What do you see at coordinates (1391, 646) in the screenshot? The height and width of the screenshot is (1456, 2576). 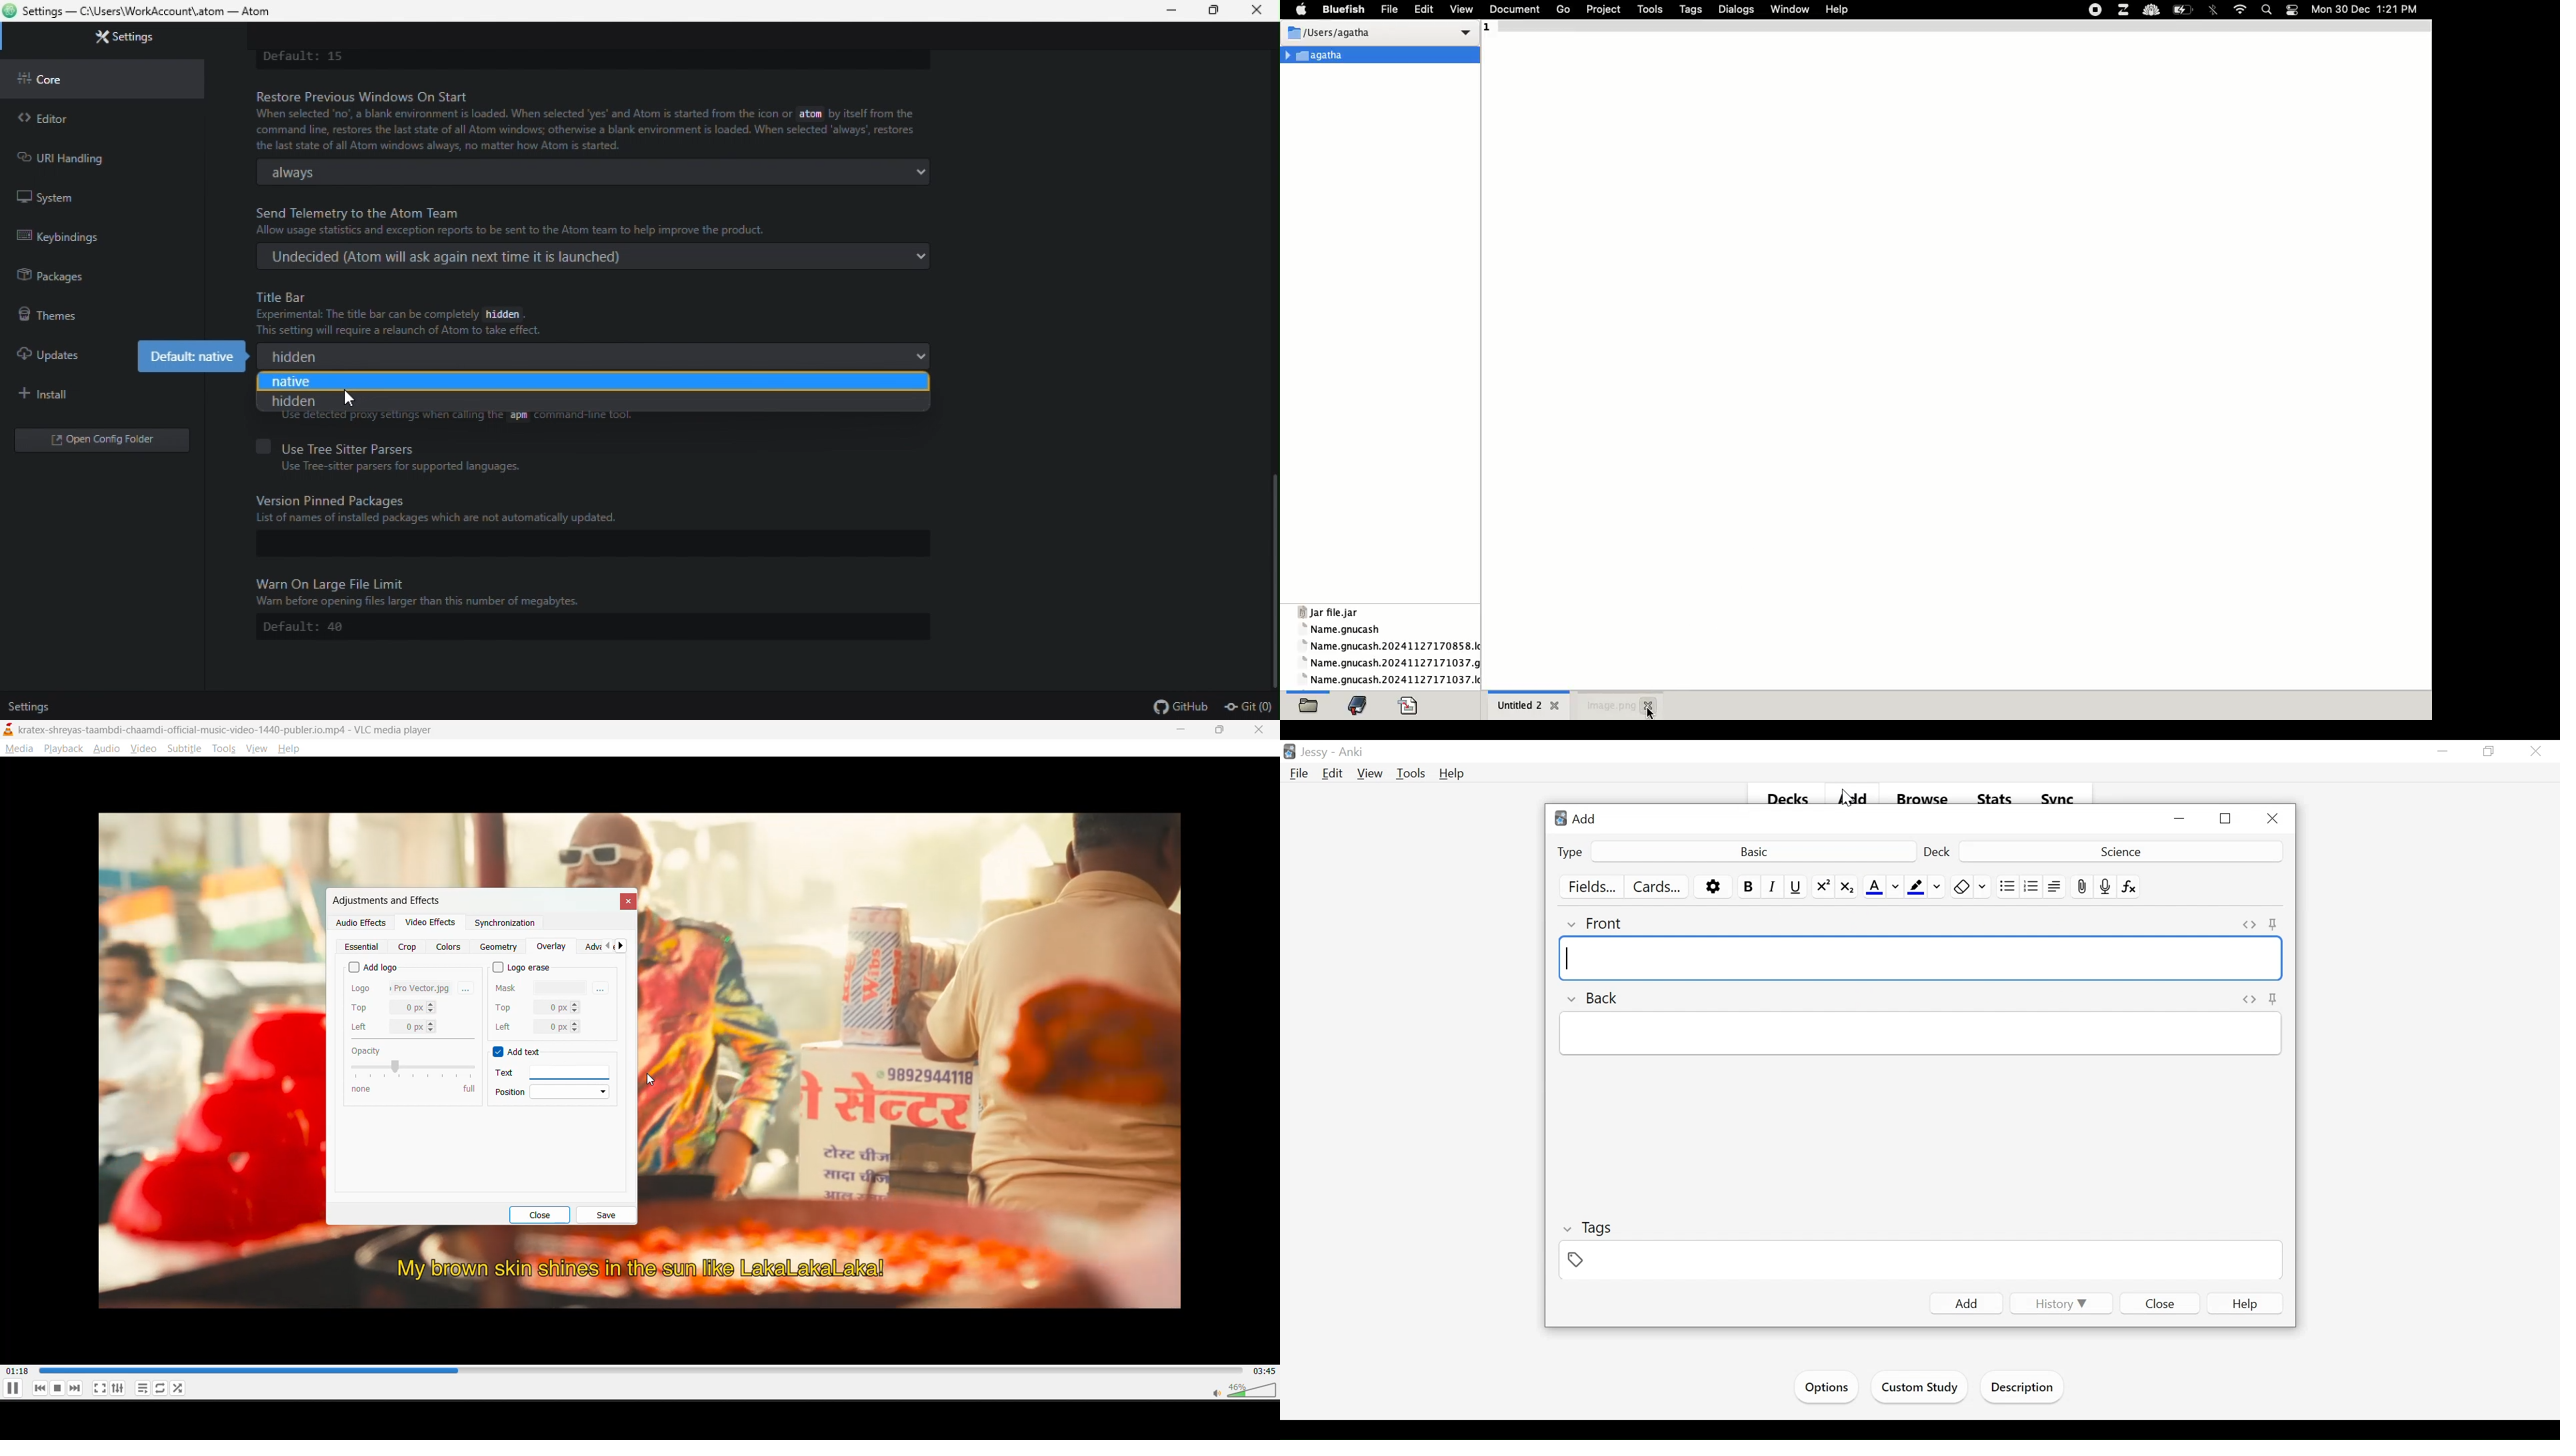 I see `name gnucash` at bounding box center [1391, 646].